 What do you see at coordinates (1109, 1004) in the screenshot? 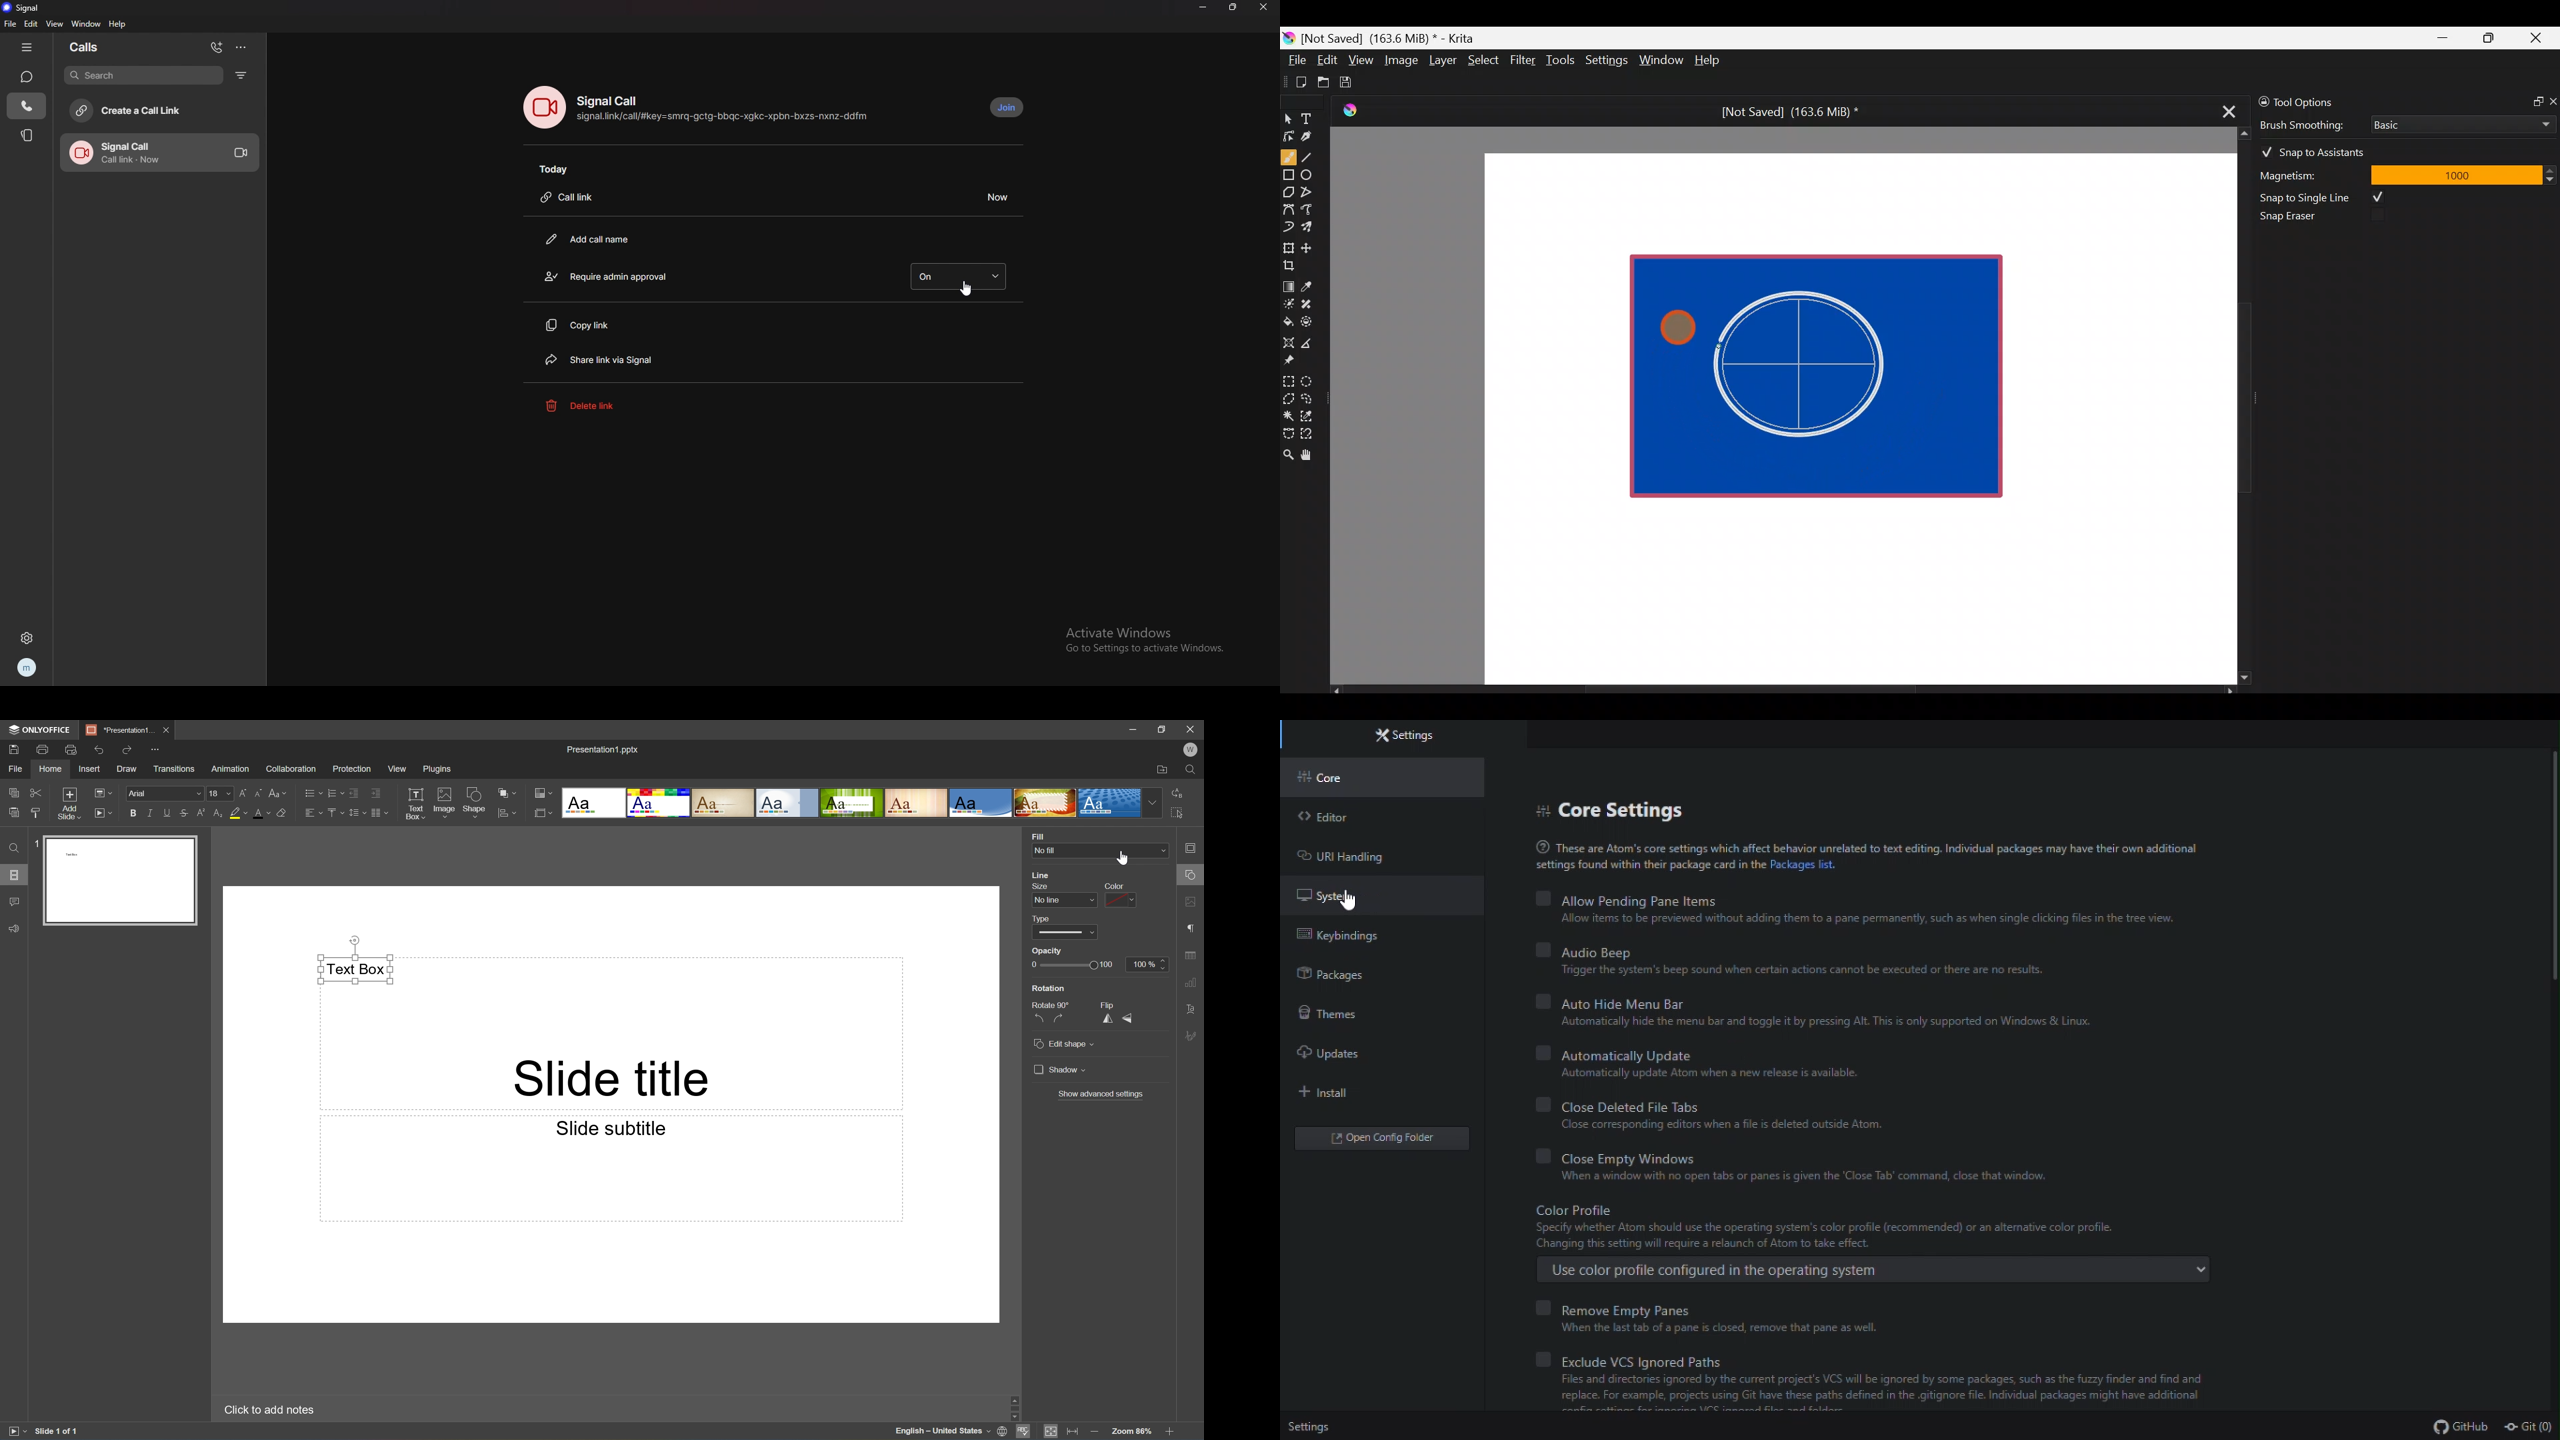
I see `Flip` at bounding box center [1109, 1004].